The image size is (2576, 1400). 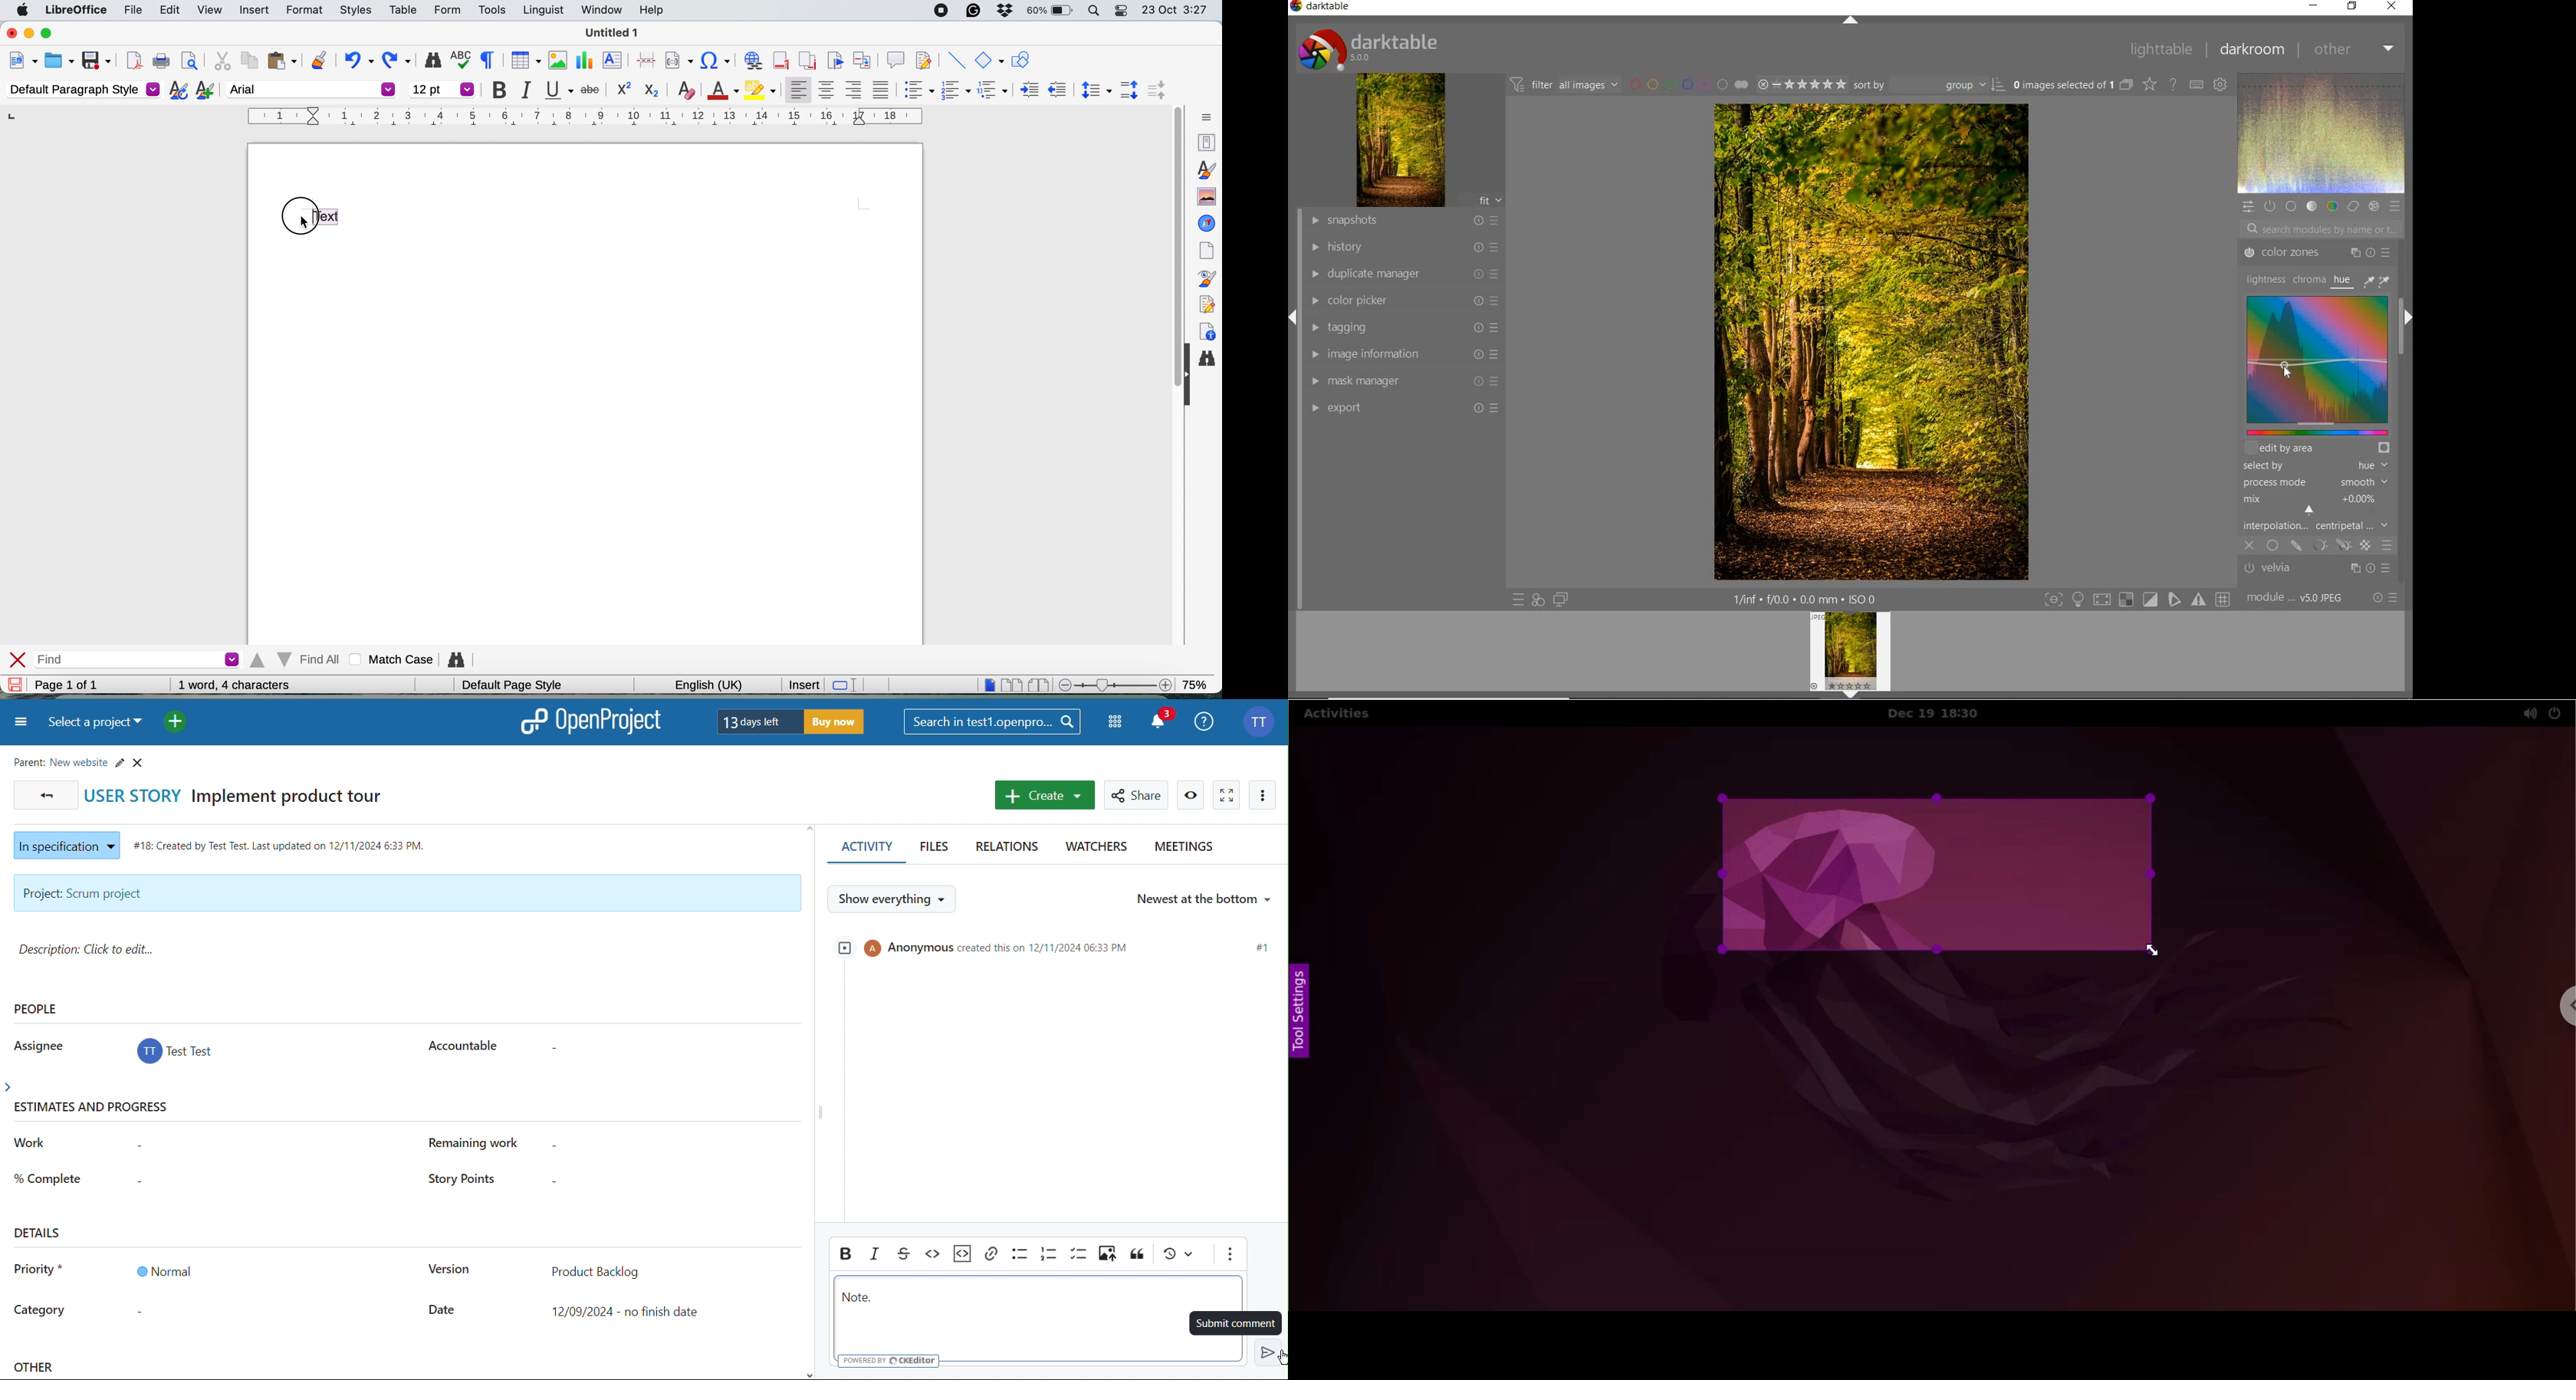 What do you see at coordinates (446, 10) in the screenshot?
I see `form` at bounding box center [446, 10].